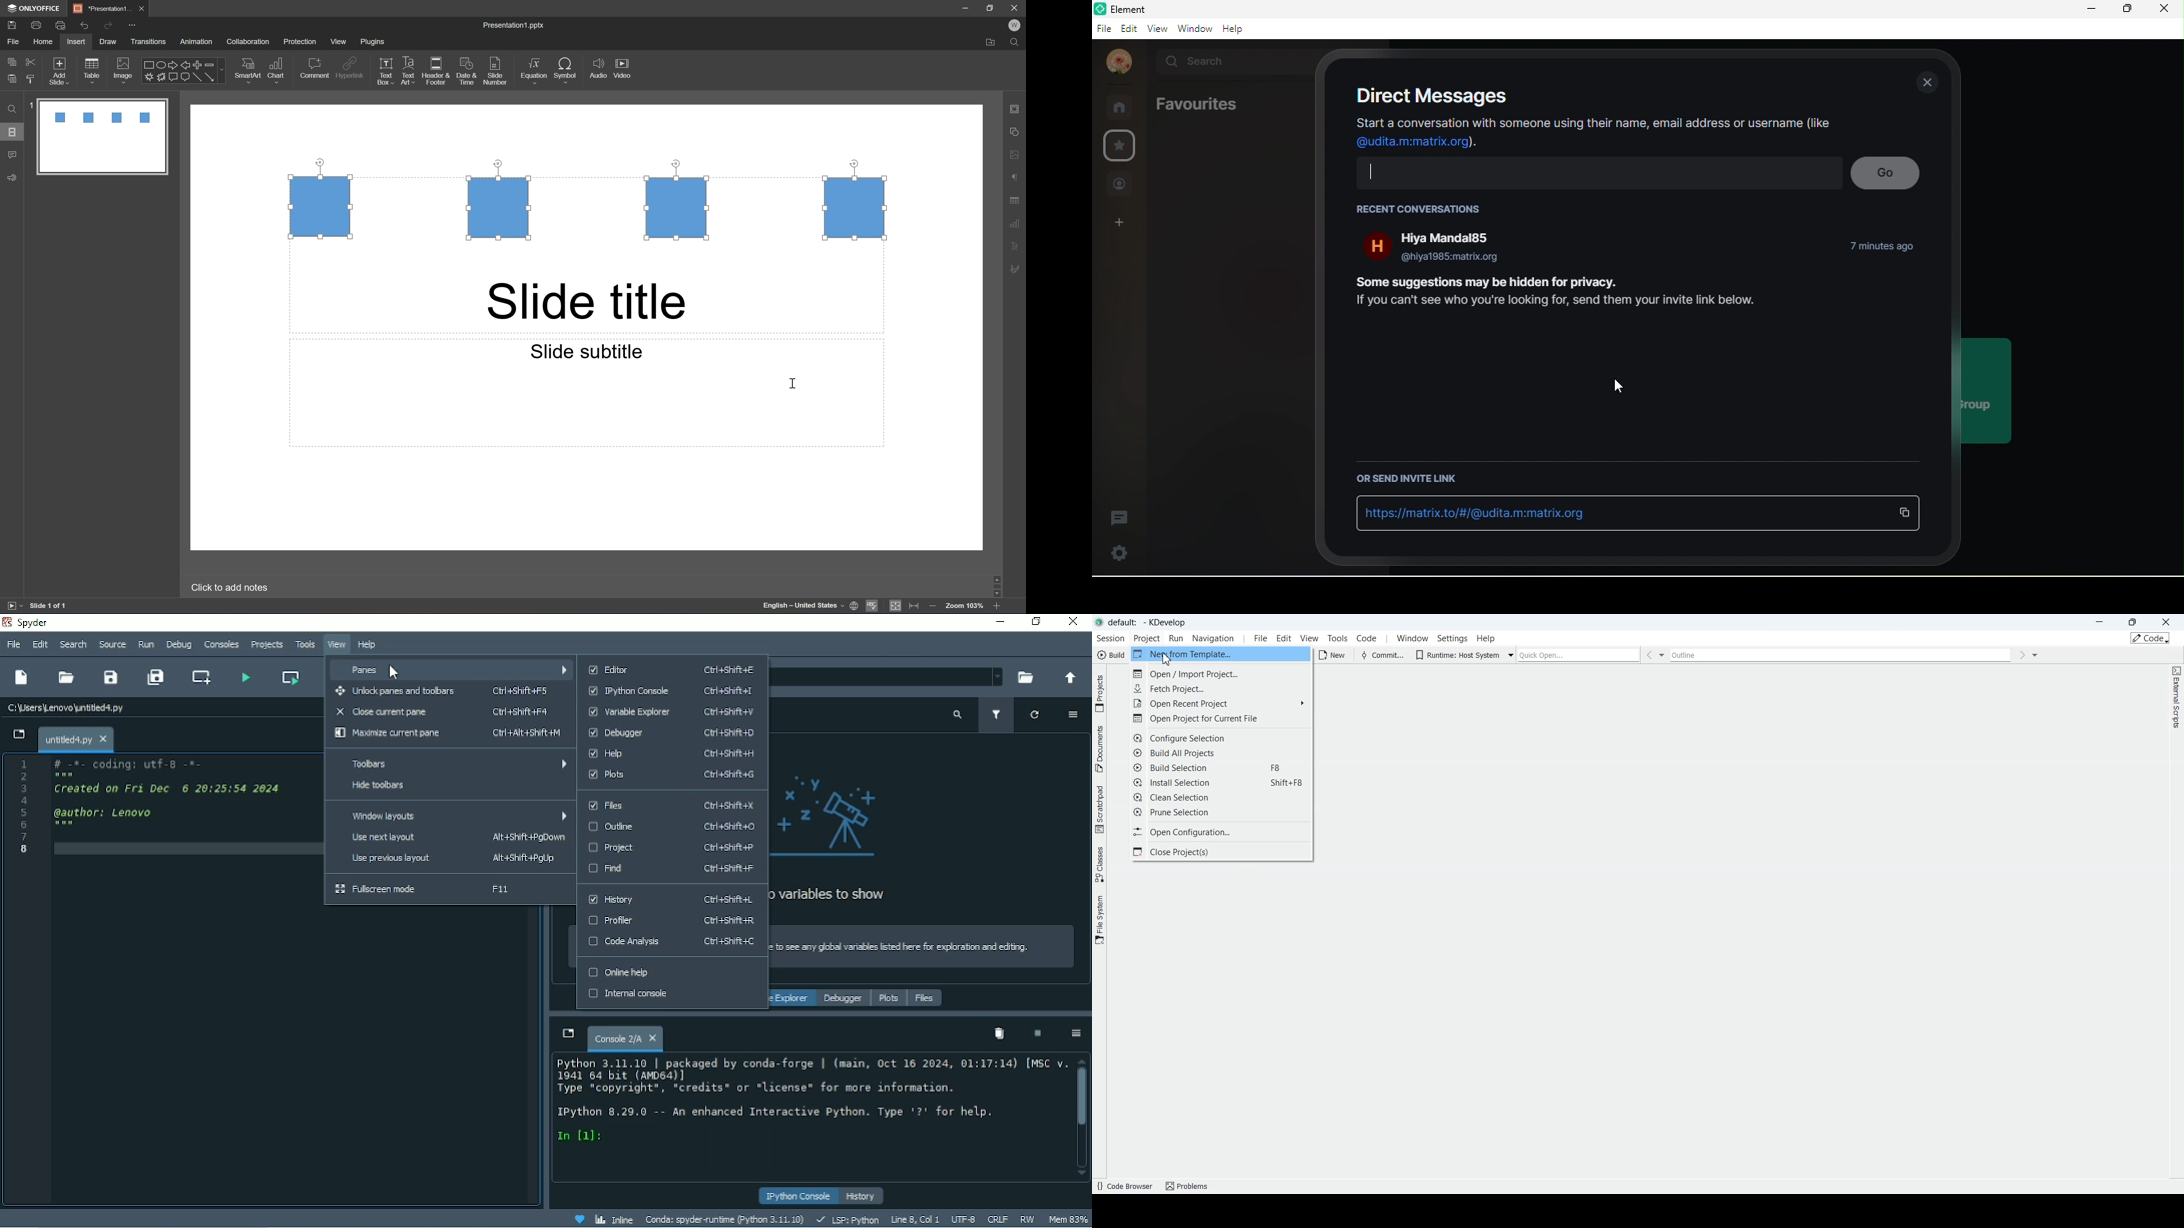  Describe the element at coordinates (392, 672) in the screenshot. I see `cursor` at that location.